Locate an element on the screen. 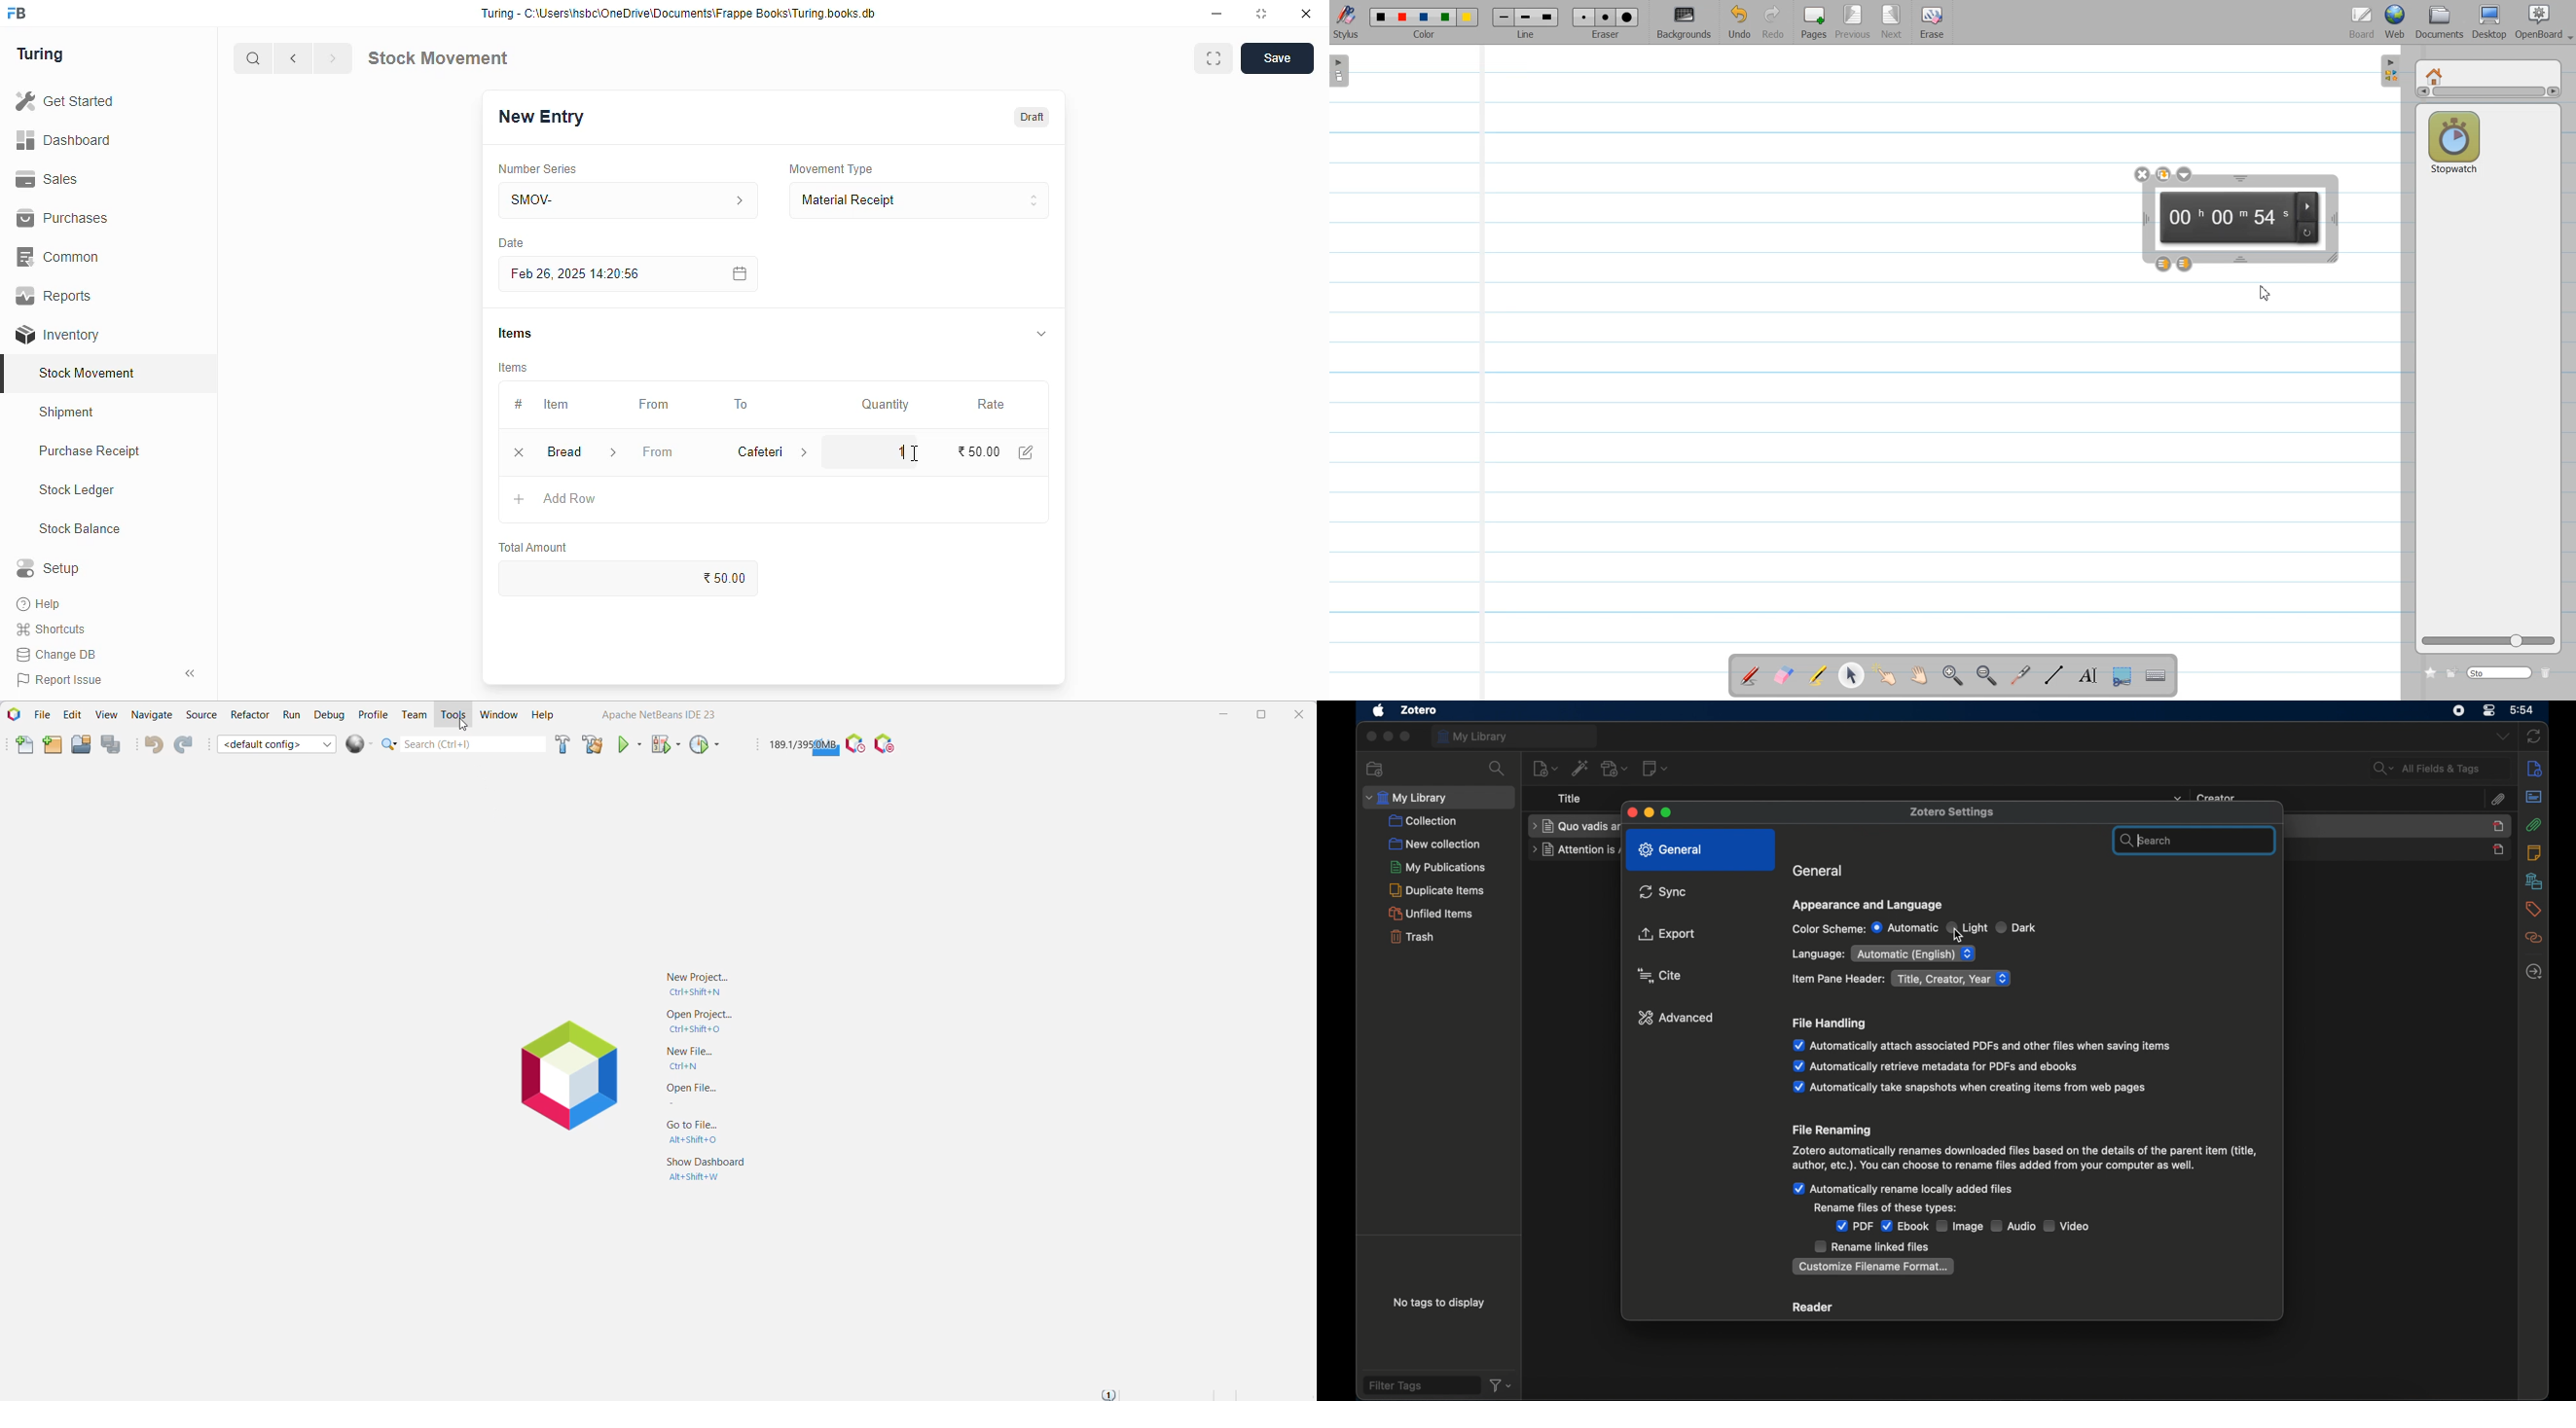 This screenshot has width=2576, height=1428. common is located at coordinates (60, 257).